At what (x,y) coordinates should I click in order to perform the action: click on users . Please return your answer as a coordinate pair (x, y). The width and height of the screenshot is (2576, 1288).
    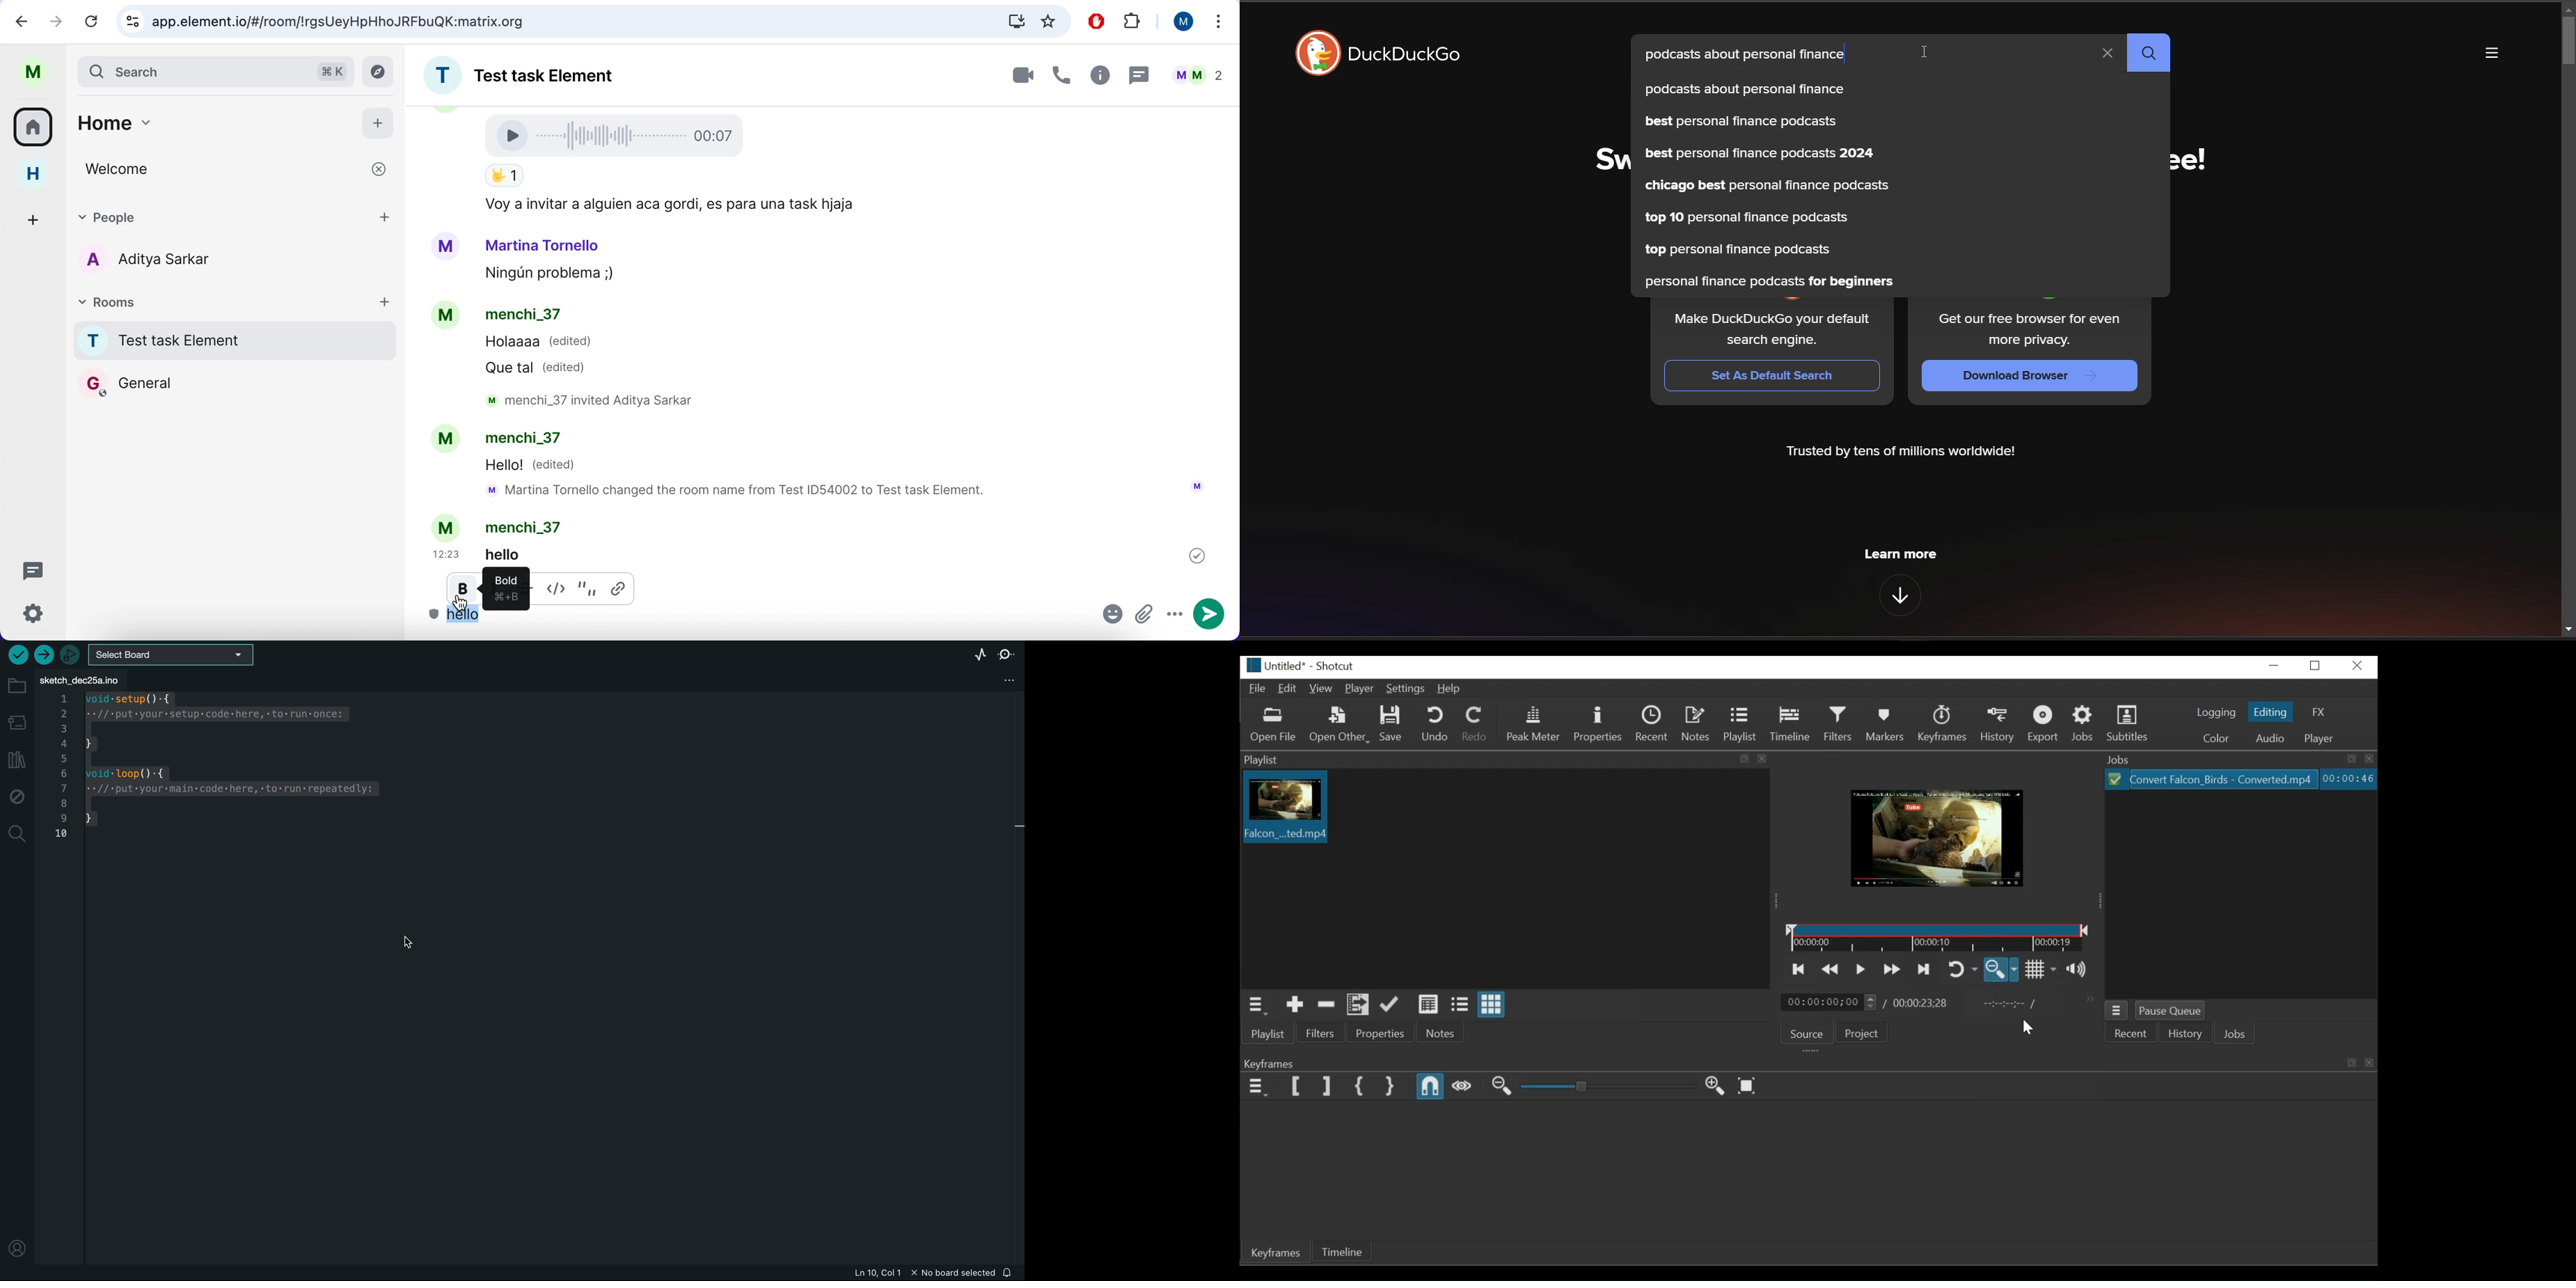
    Looking at the image, I should click on (162, 261).